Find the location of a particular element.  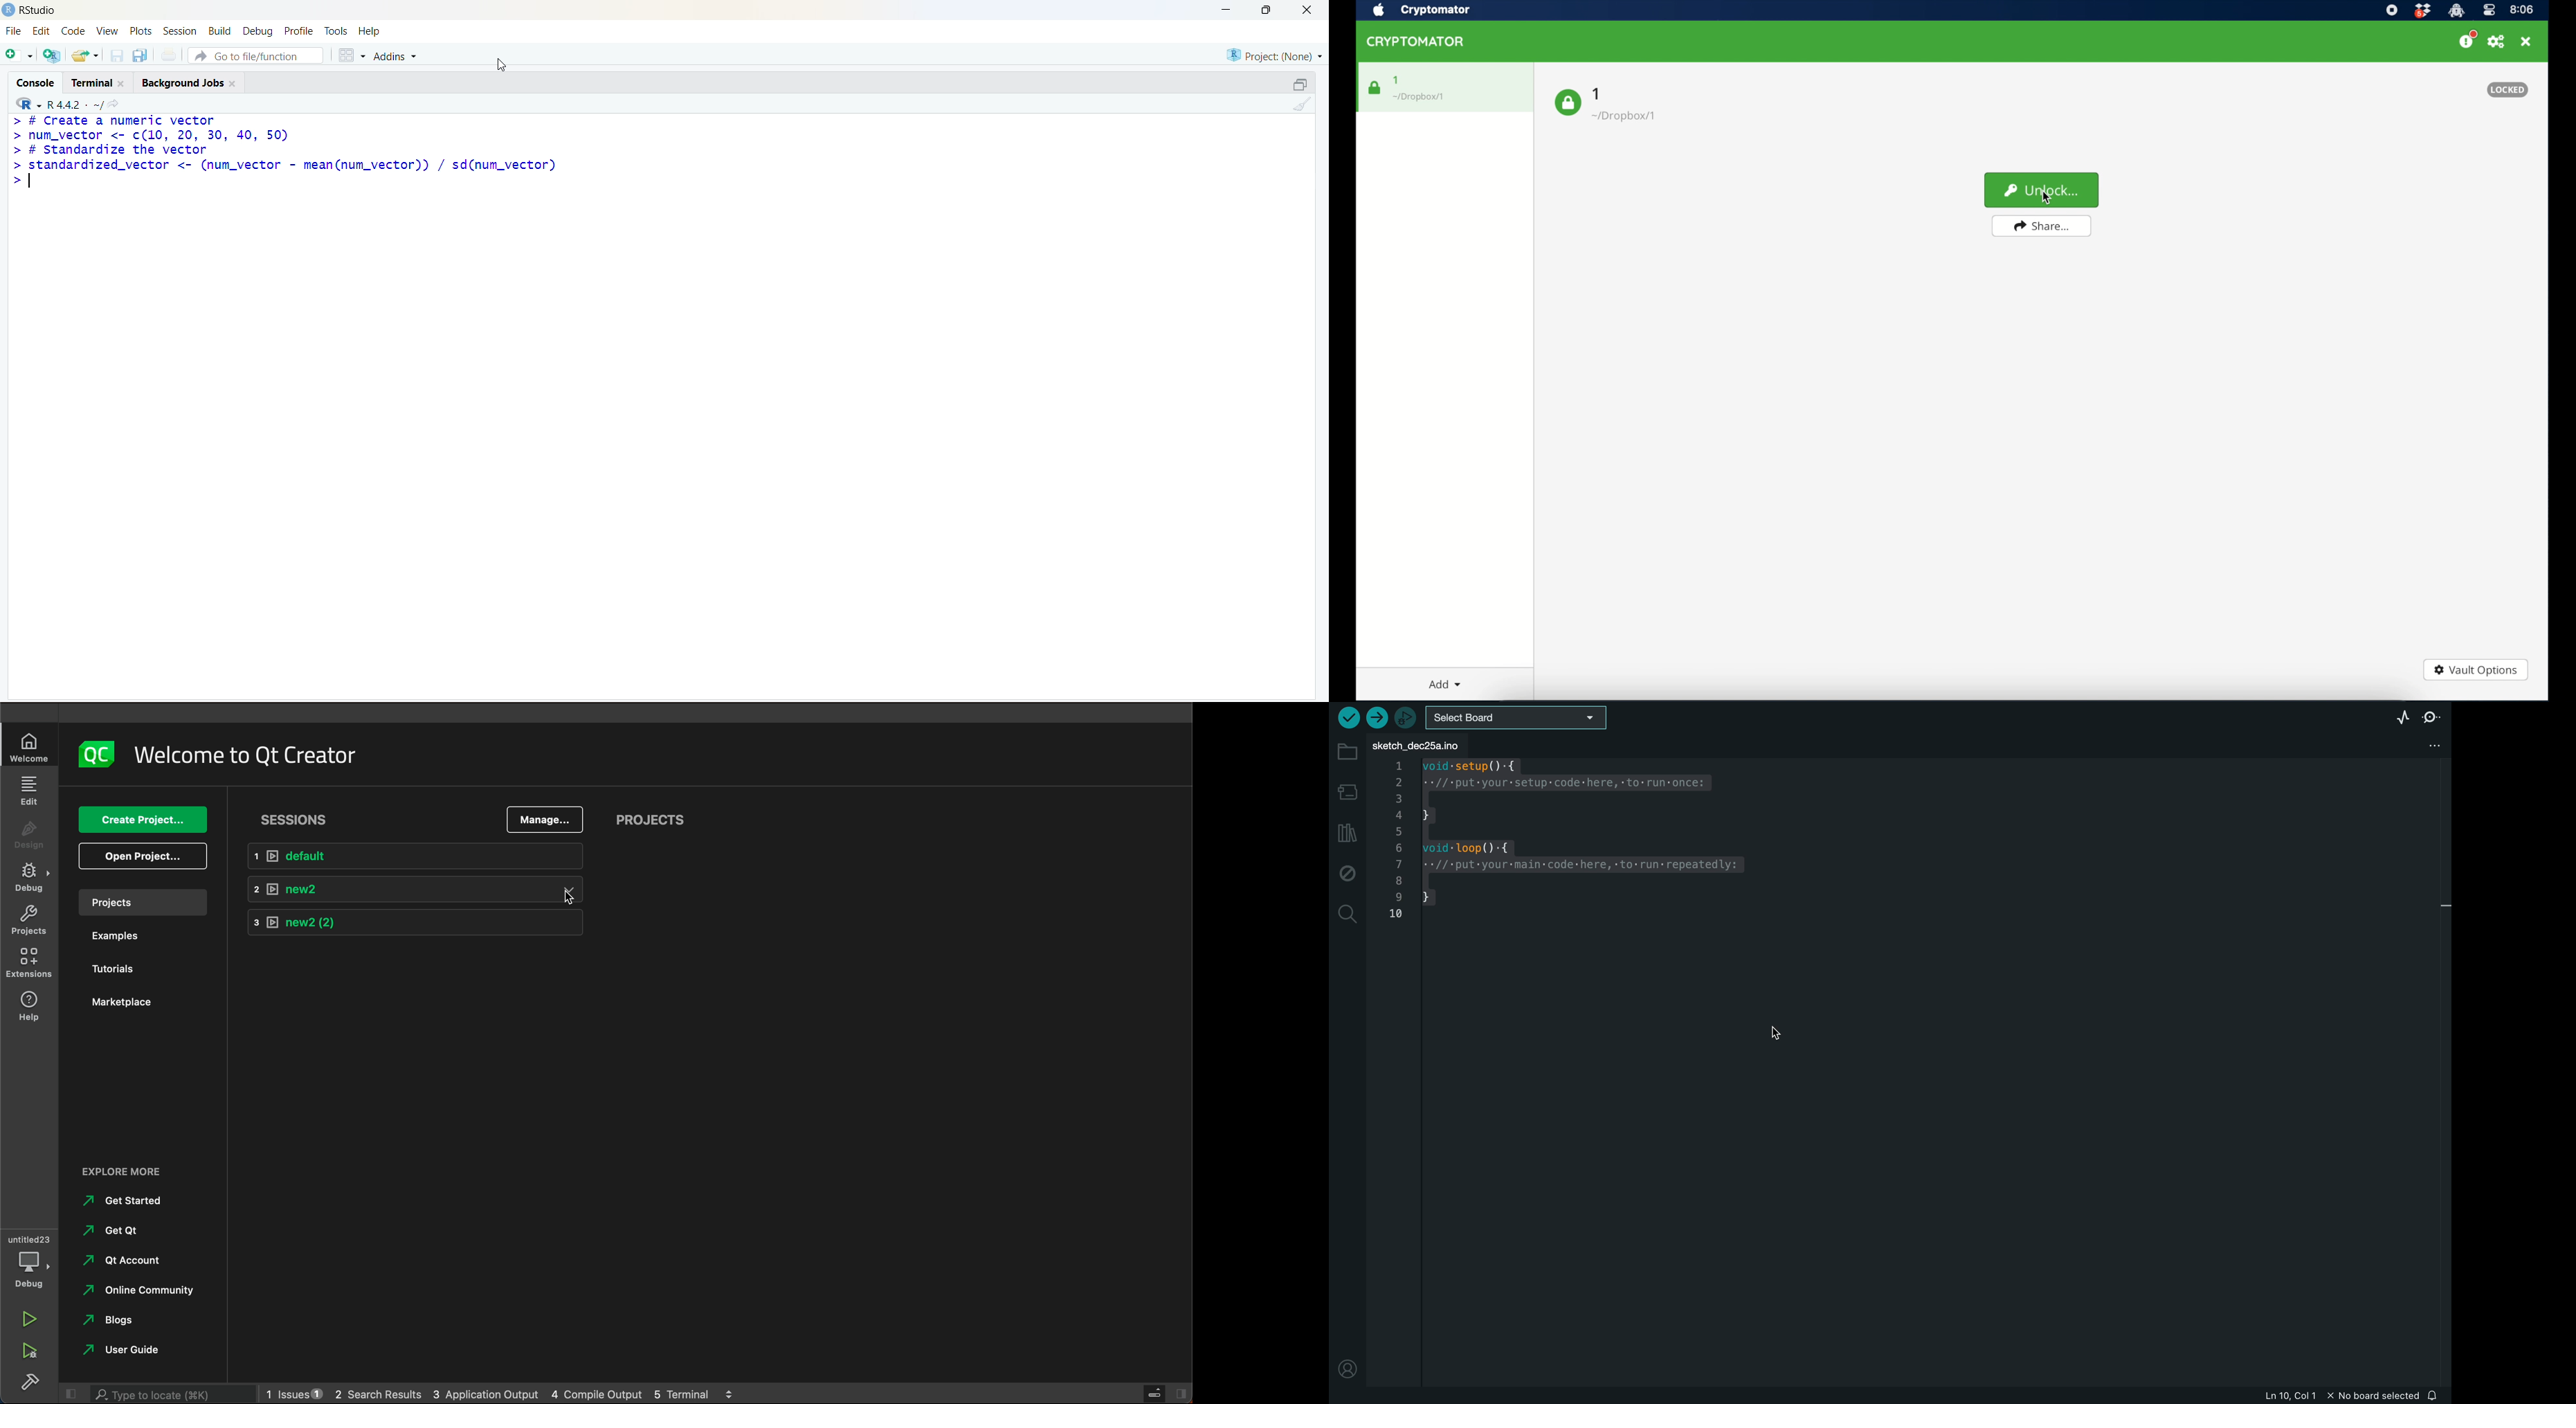

share icon is located at coordinates (114, 104).